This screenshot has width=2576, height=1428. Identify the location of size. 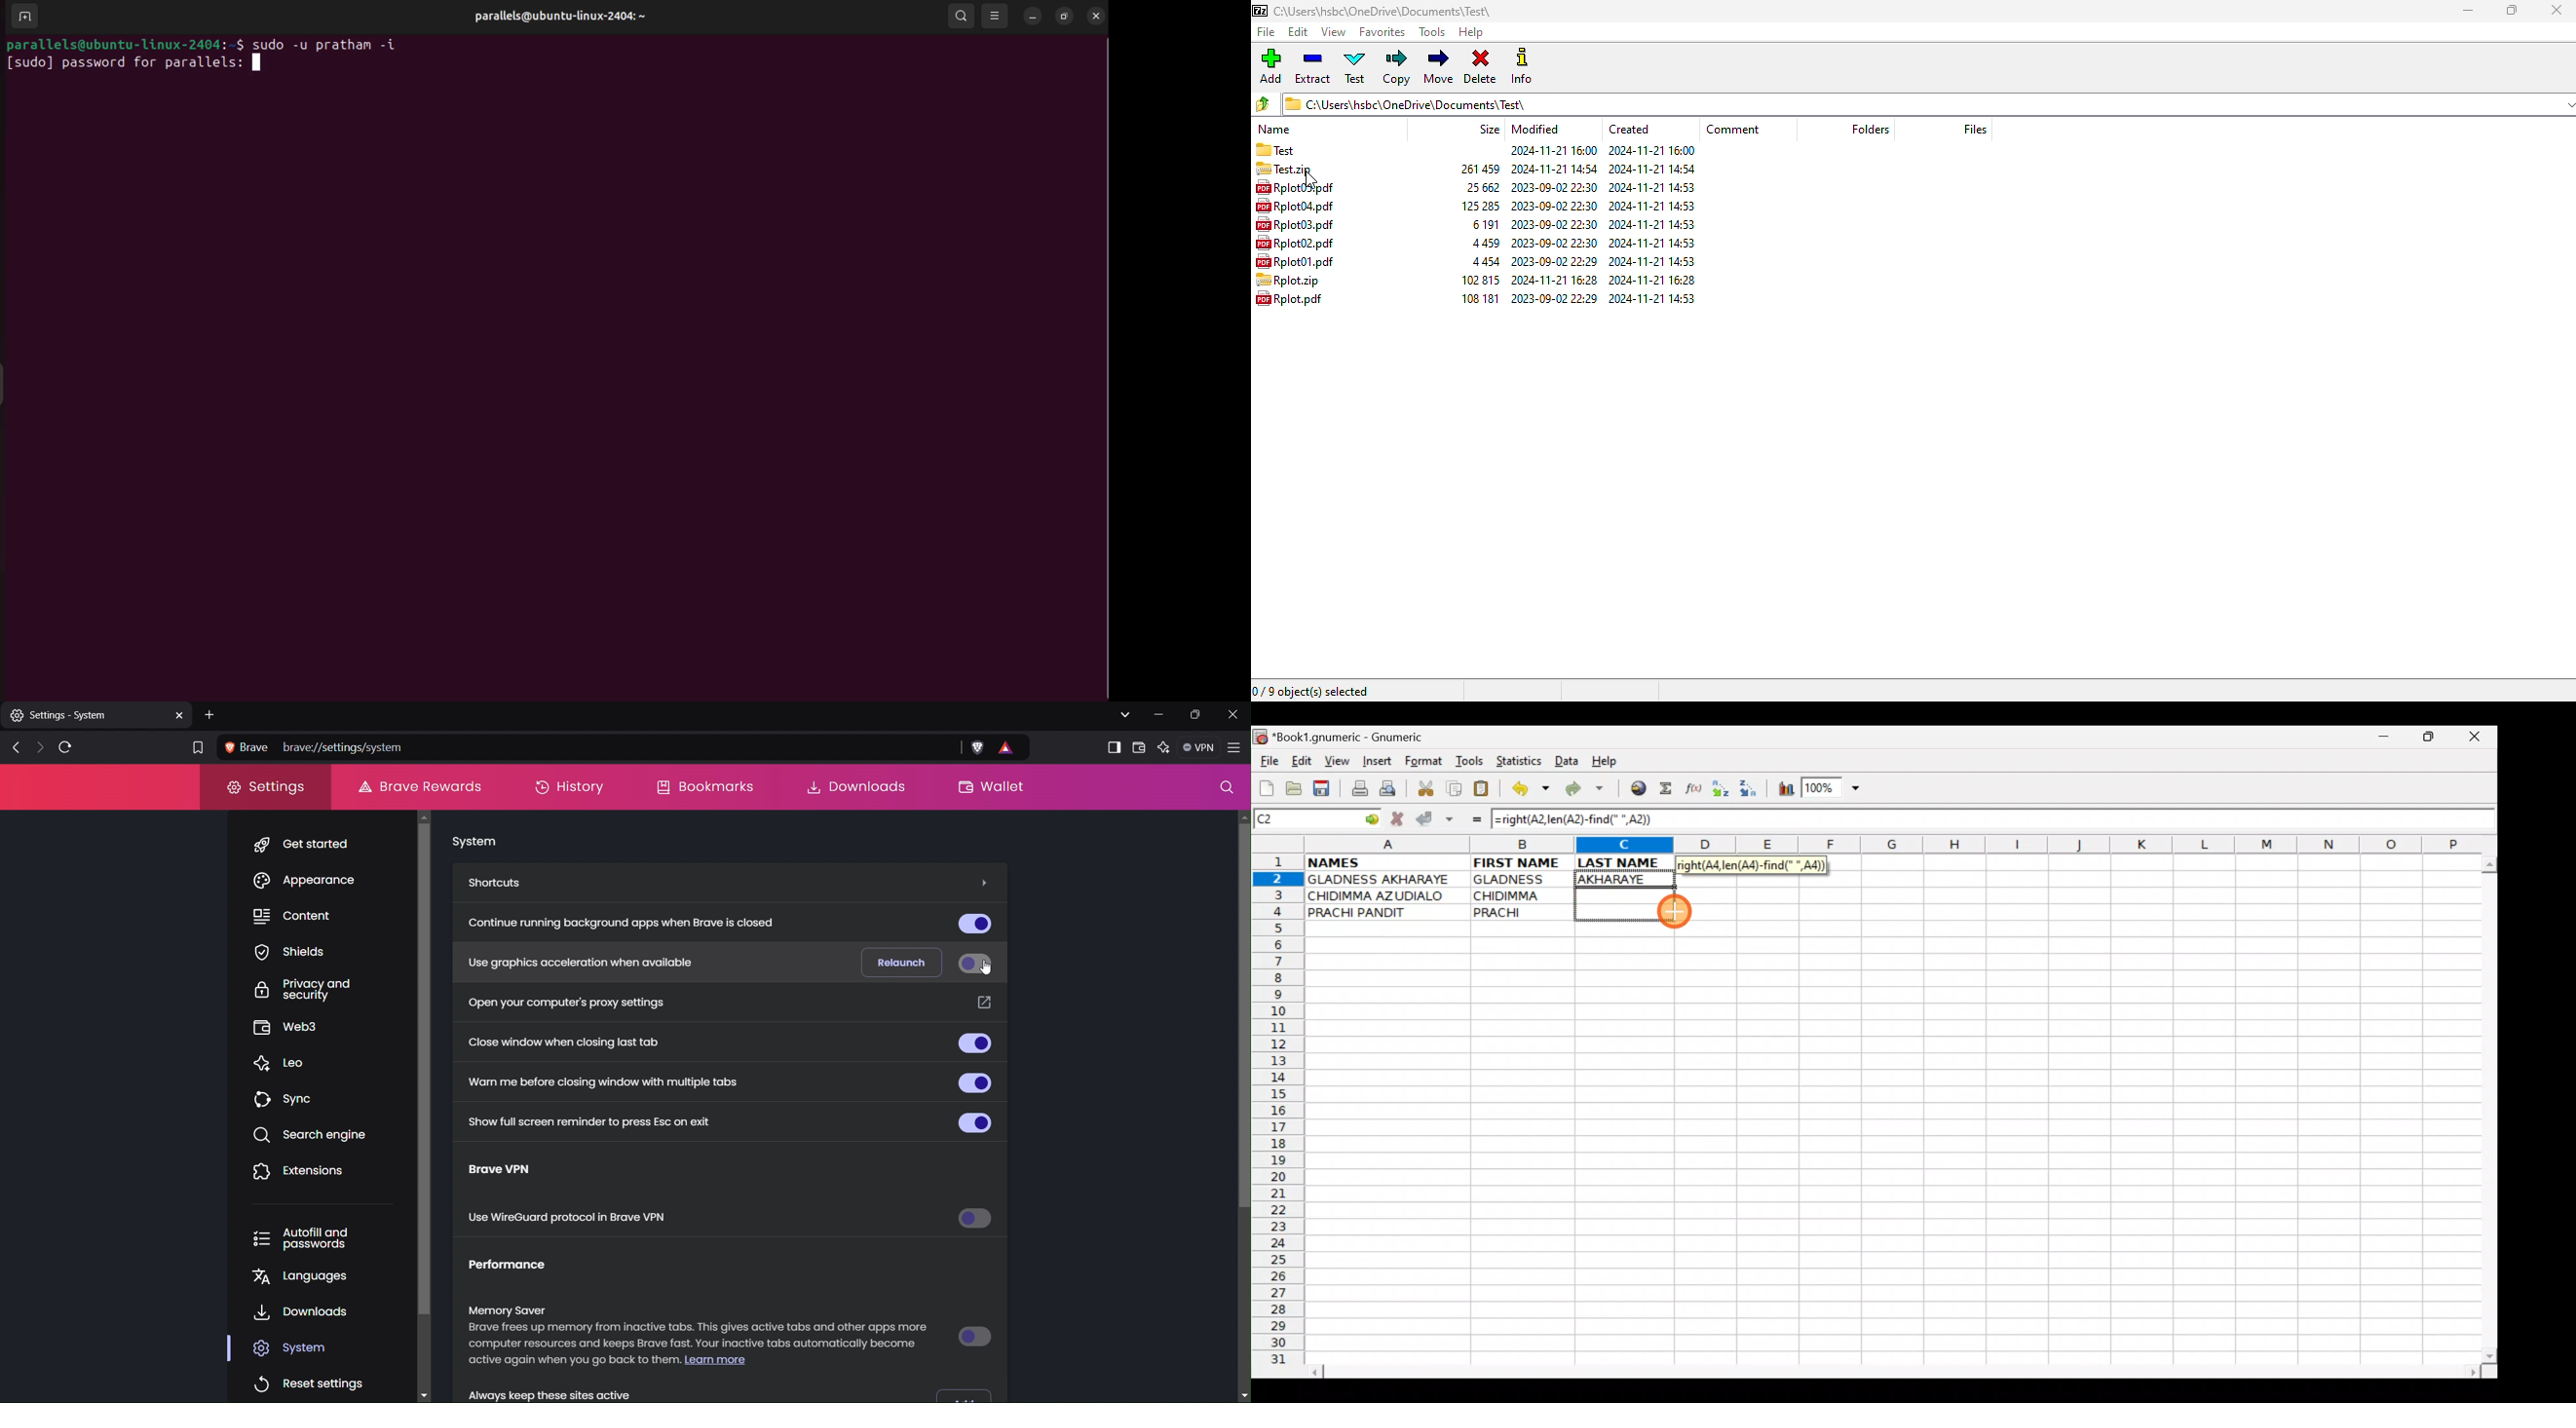
(1491, 129).